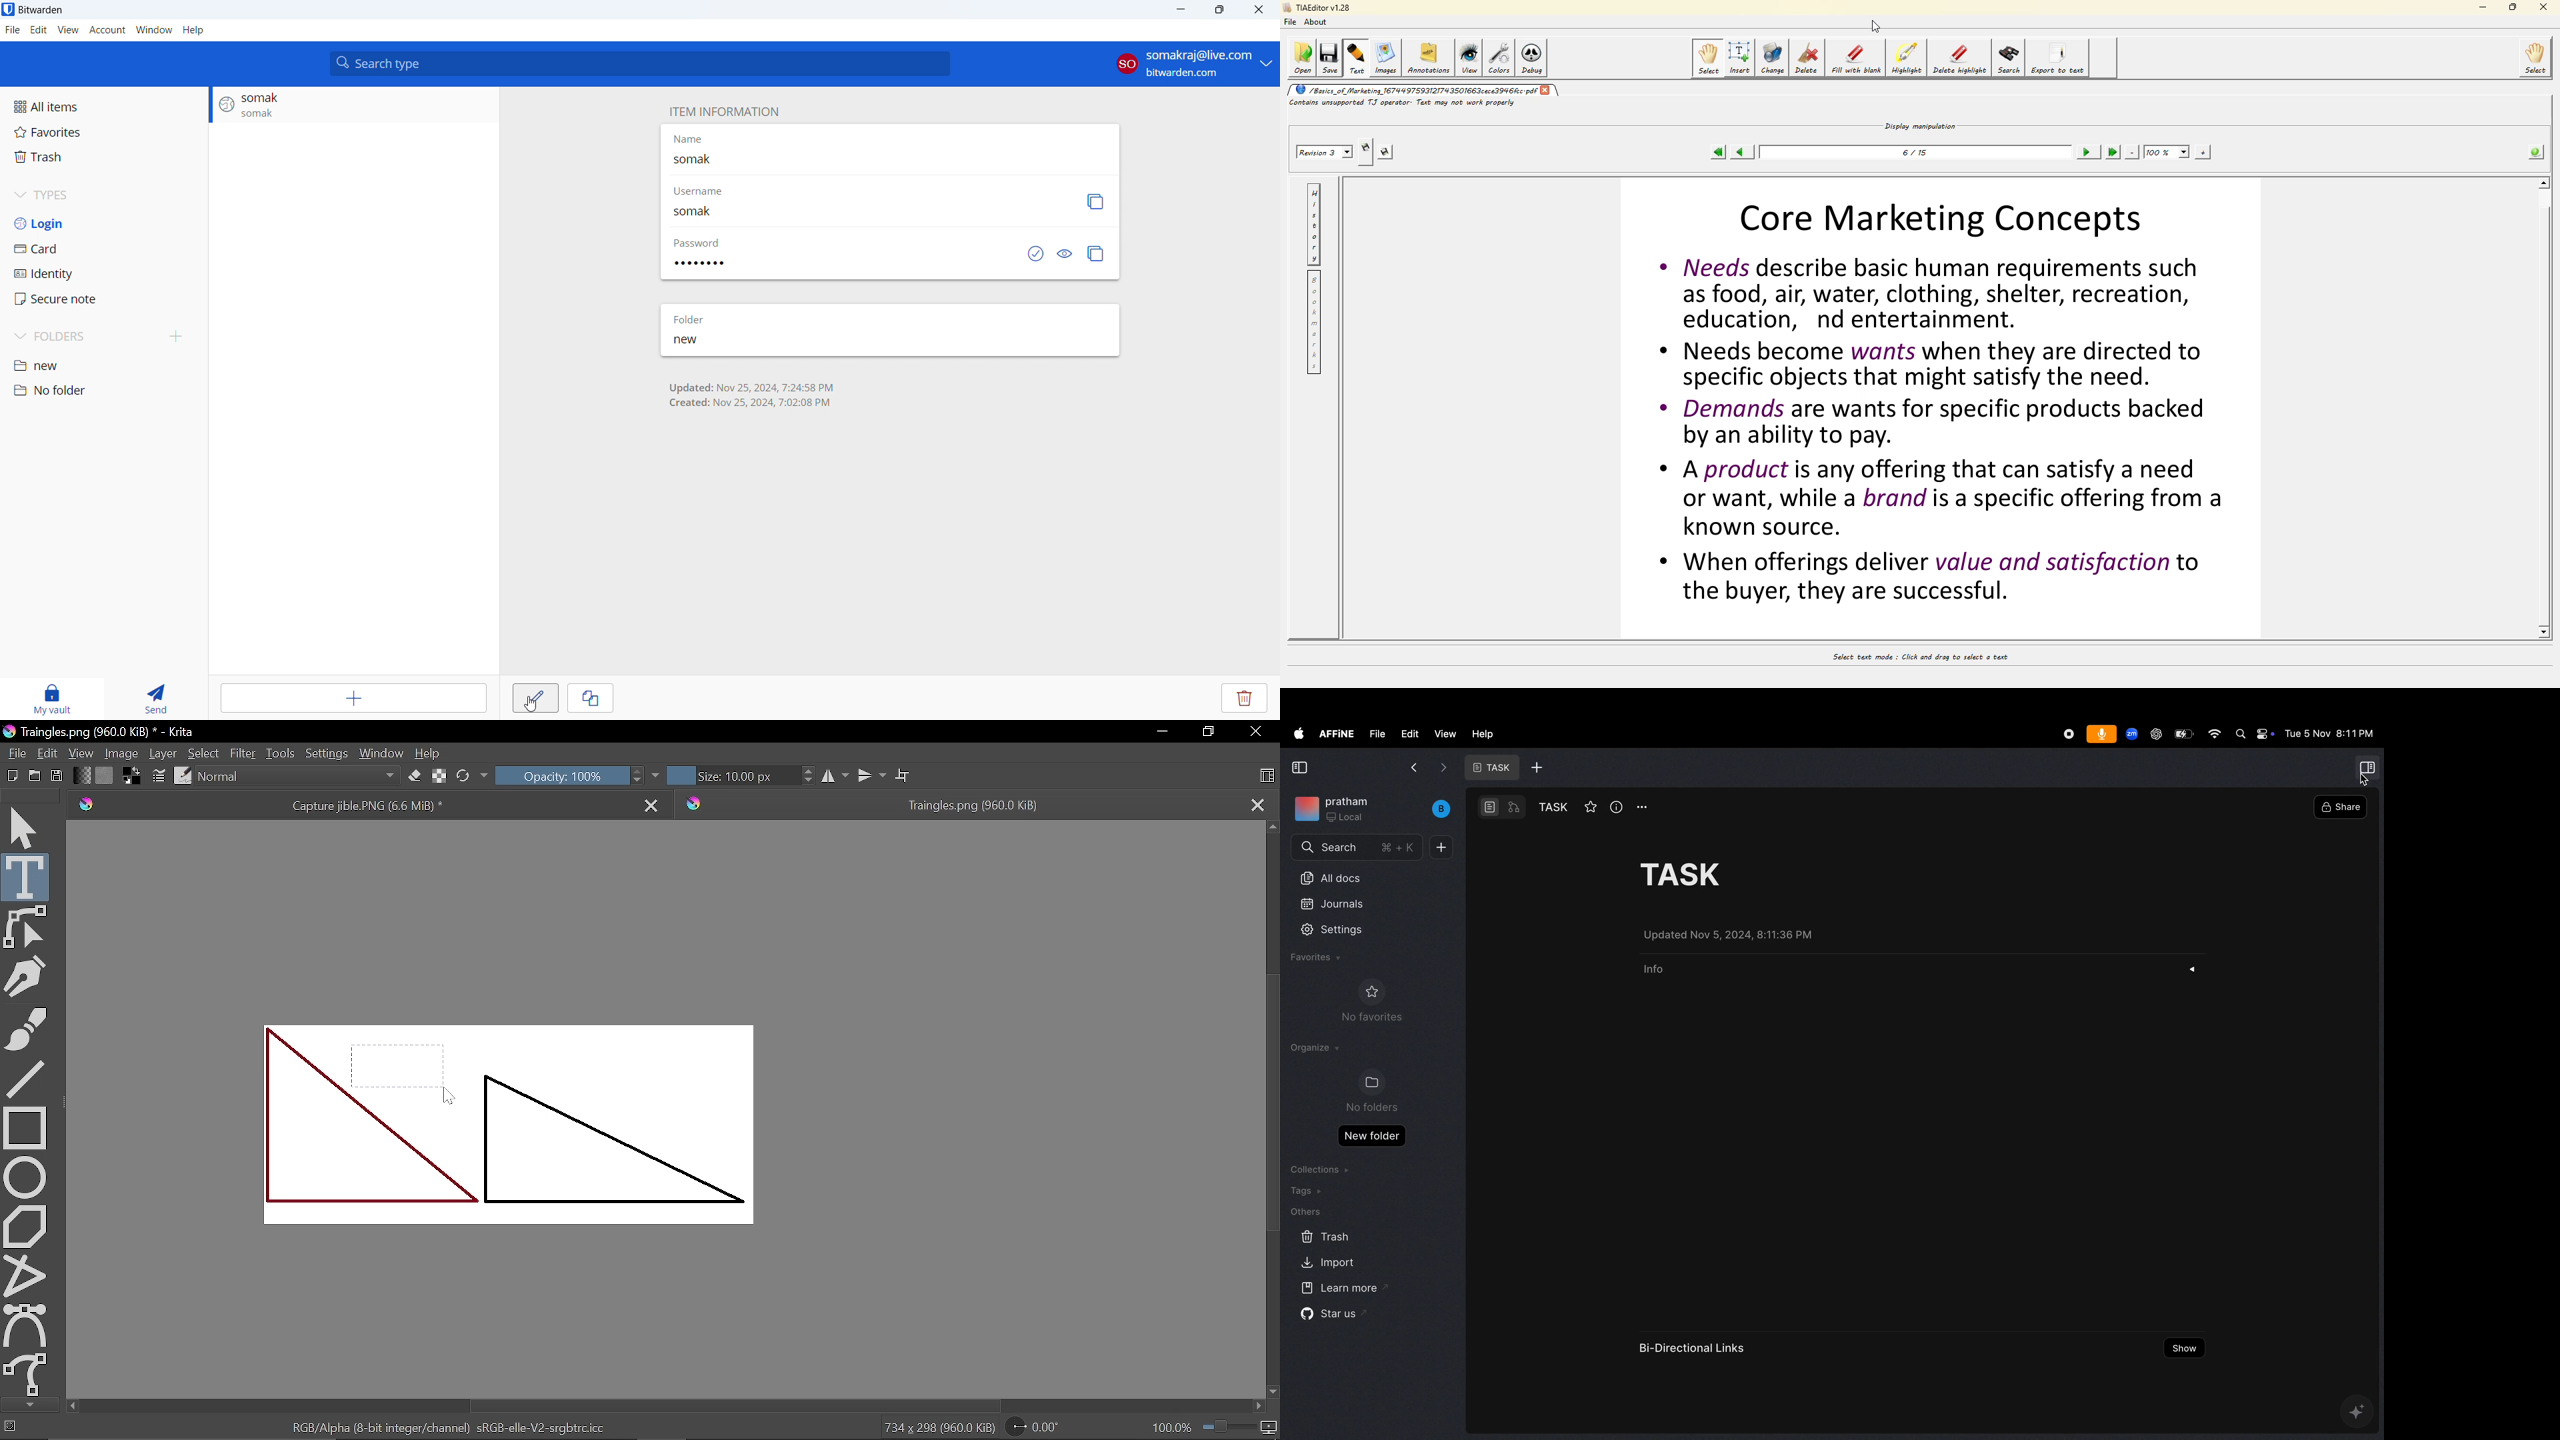 This screenshot has height=1456, width=2576. What do you see at coordinates (1537, 767) in the screenshot?
I see `add` at bounding box center [1537, 767].